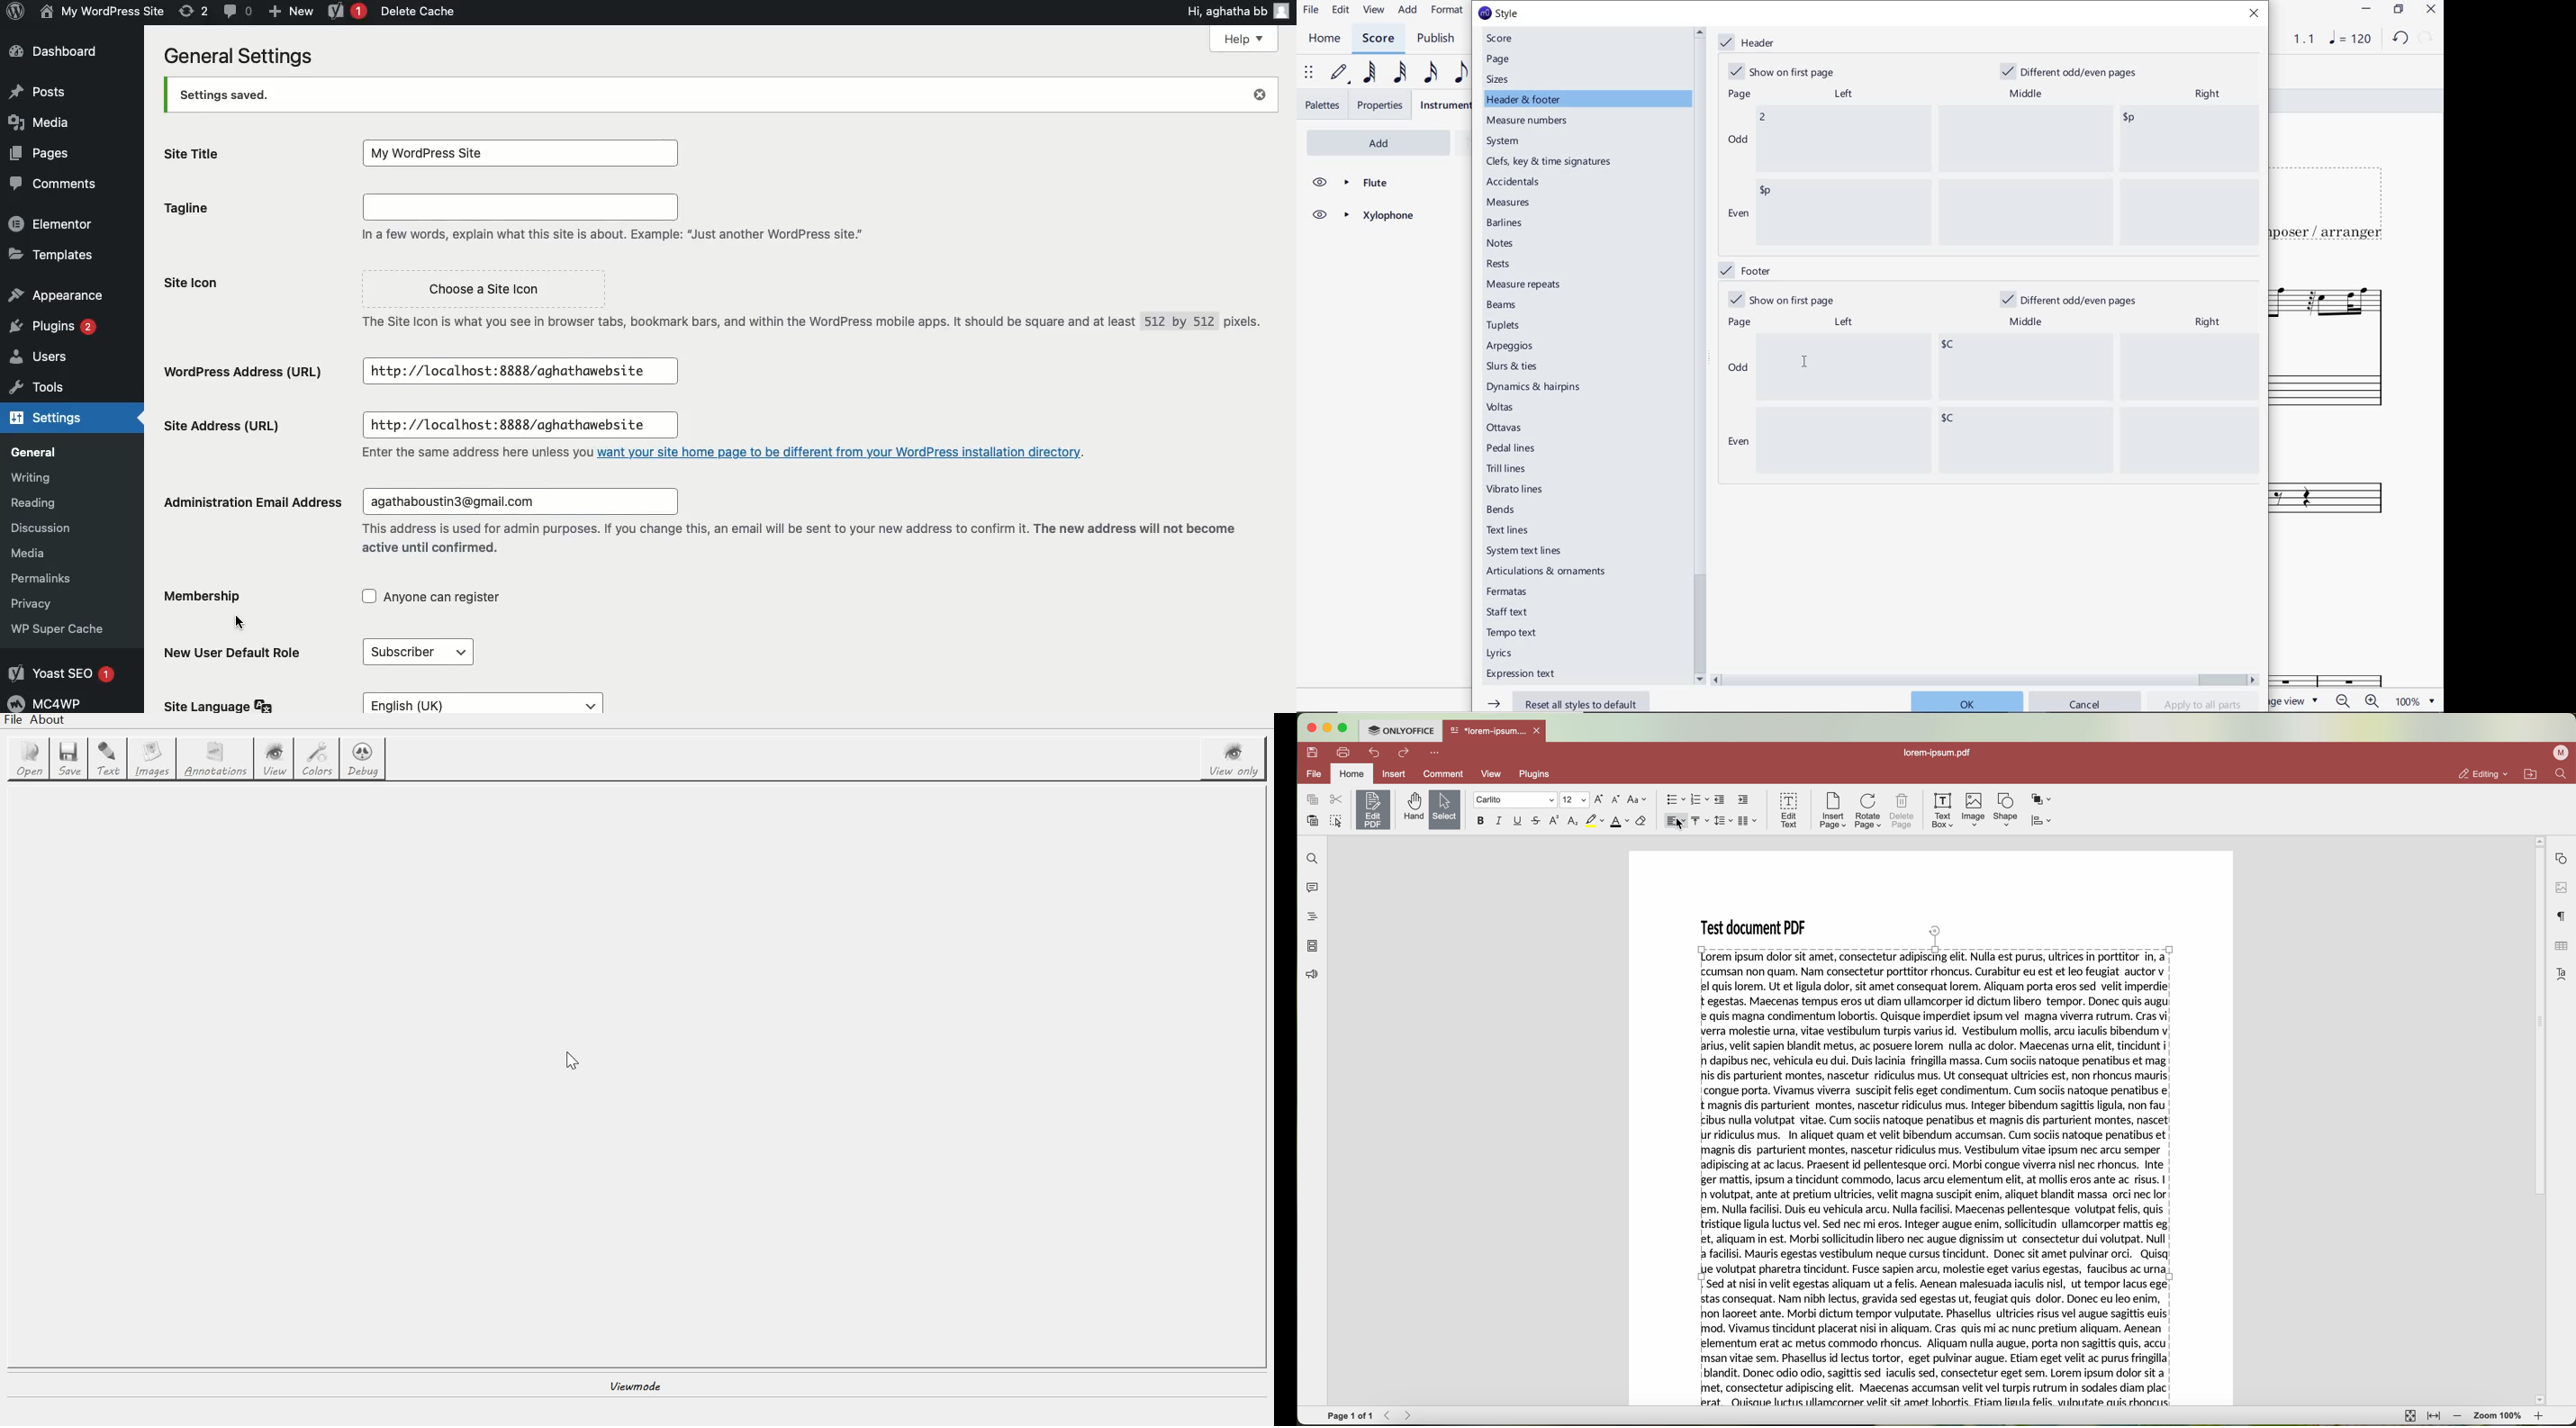 Image resolution: width=2576 pixels, height=1428 pixels. What do you see at coordinates (1508, 612) in the screenshot?
I see `staff text` at bounding box center [1508, 612].